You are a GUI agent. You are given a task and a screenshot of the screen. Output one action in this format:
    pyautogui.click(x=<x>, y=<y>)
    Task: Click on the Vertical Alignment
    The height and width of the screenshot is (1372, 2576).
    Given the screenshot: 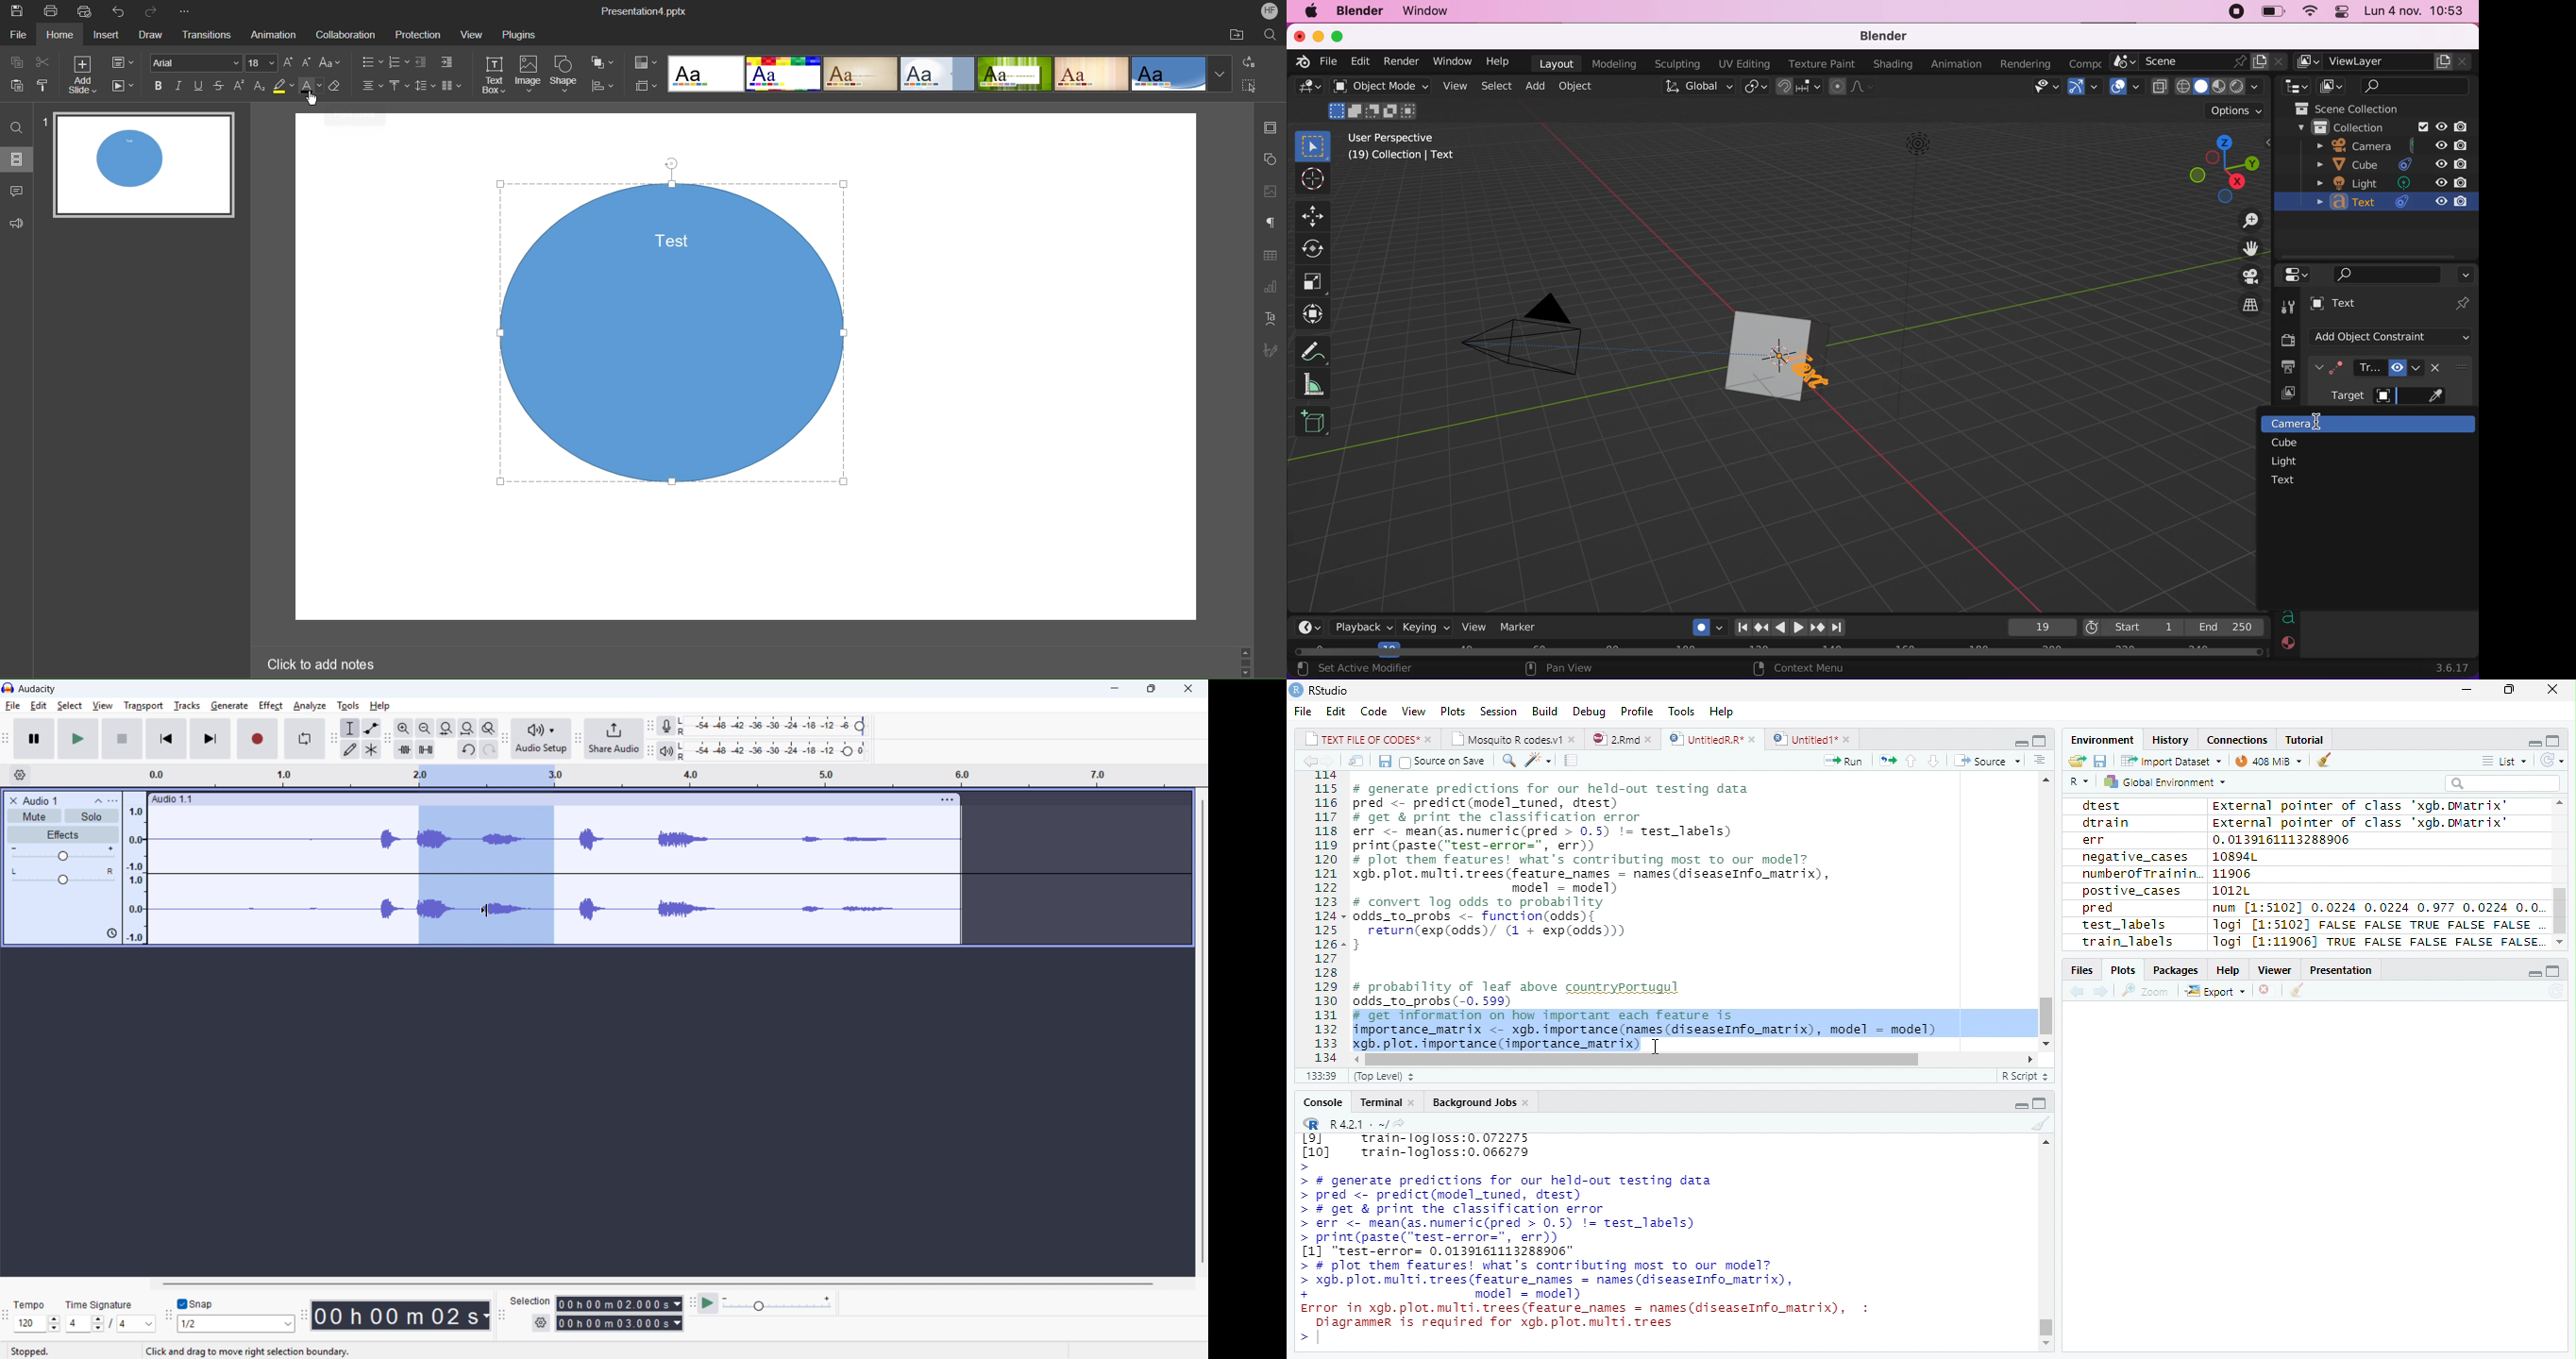 What is the action you would take?
    pyautogui.click(x=401, y=86)
    